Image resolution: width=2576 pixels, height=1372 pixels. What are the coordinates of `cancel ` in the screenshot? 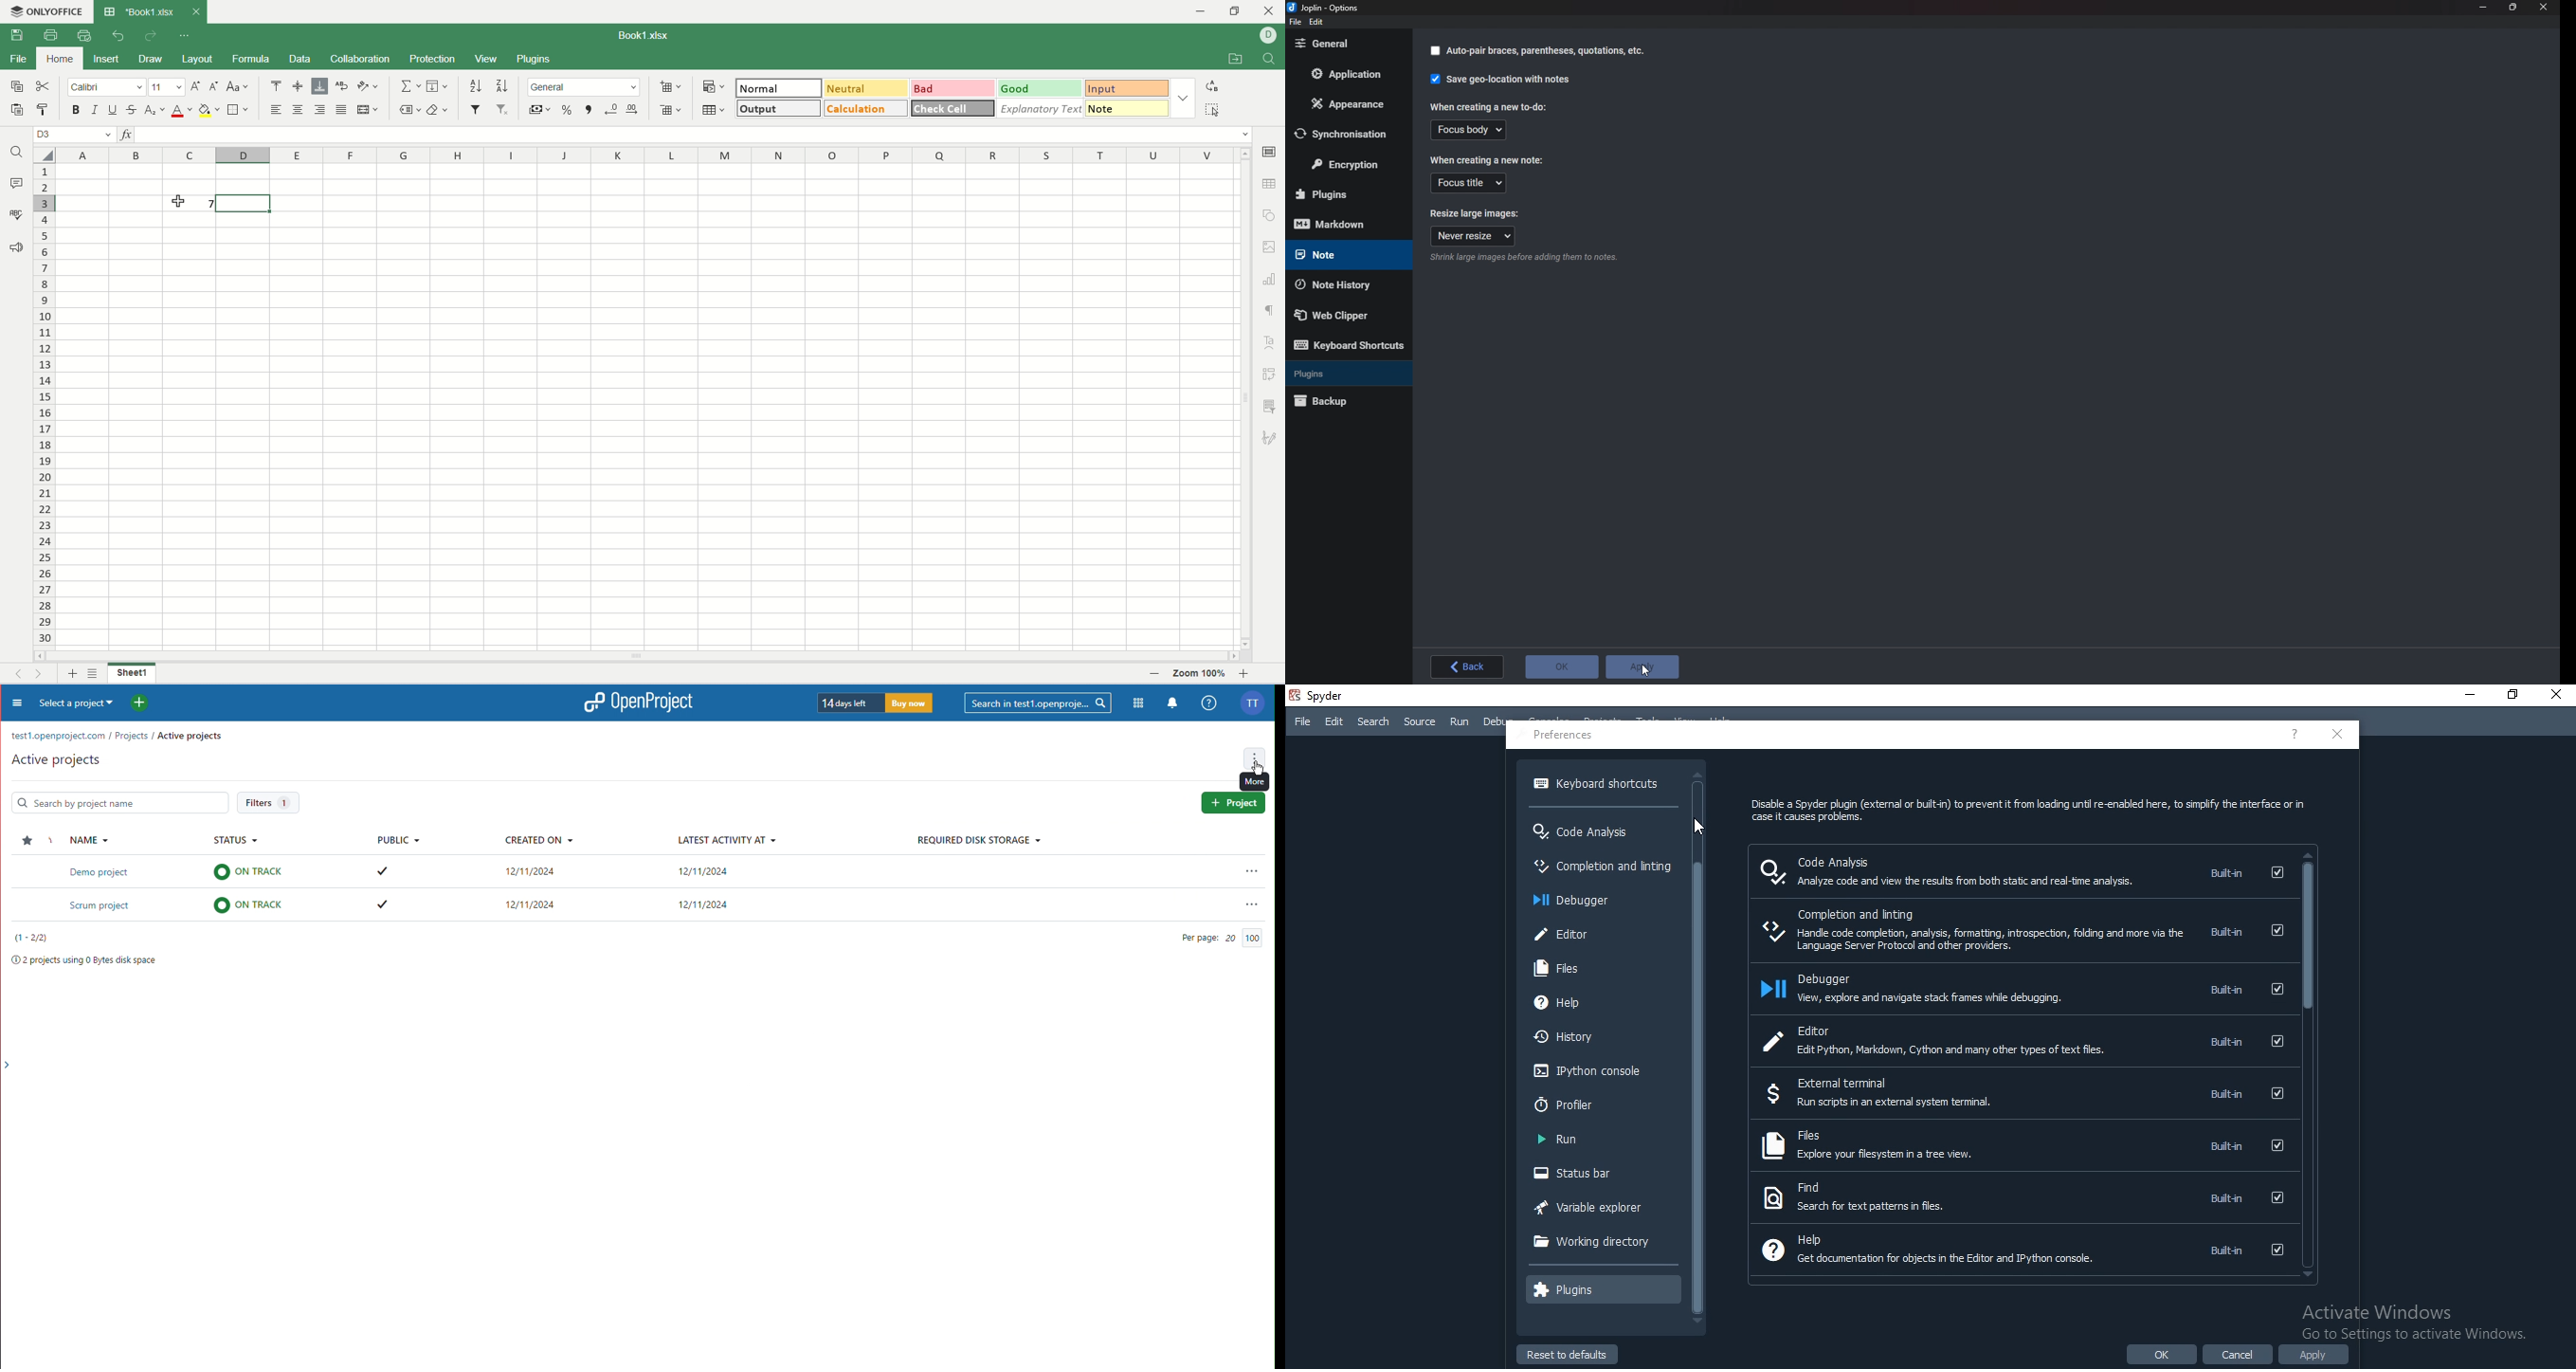 It's located at (2240, 1357).